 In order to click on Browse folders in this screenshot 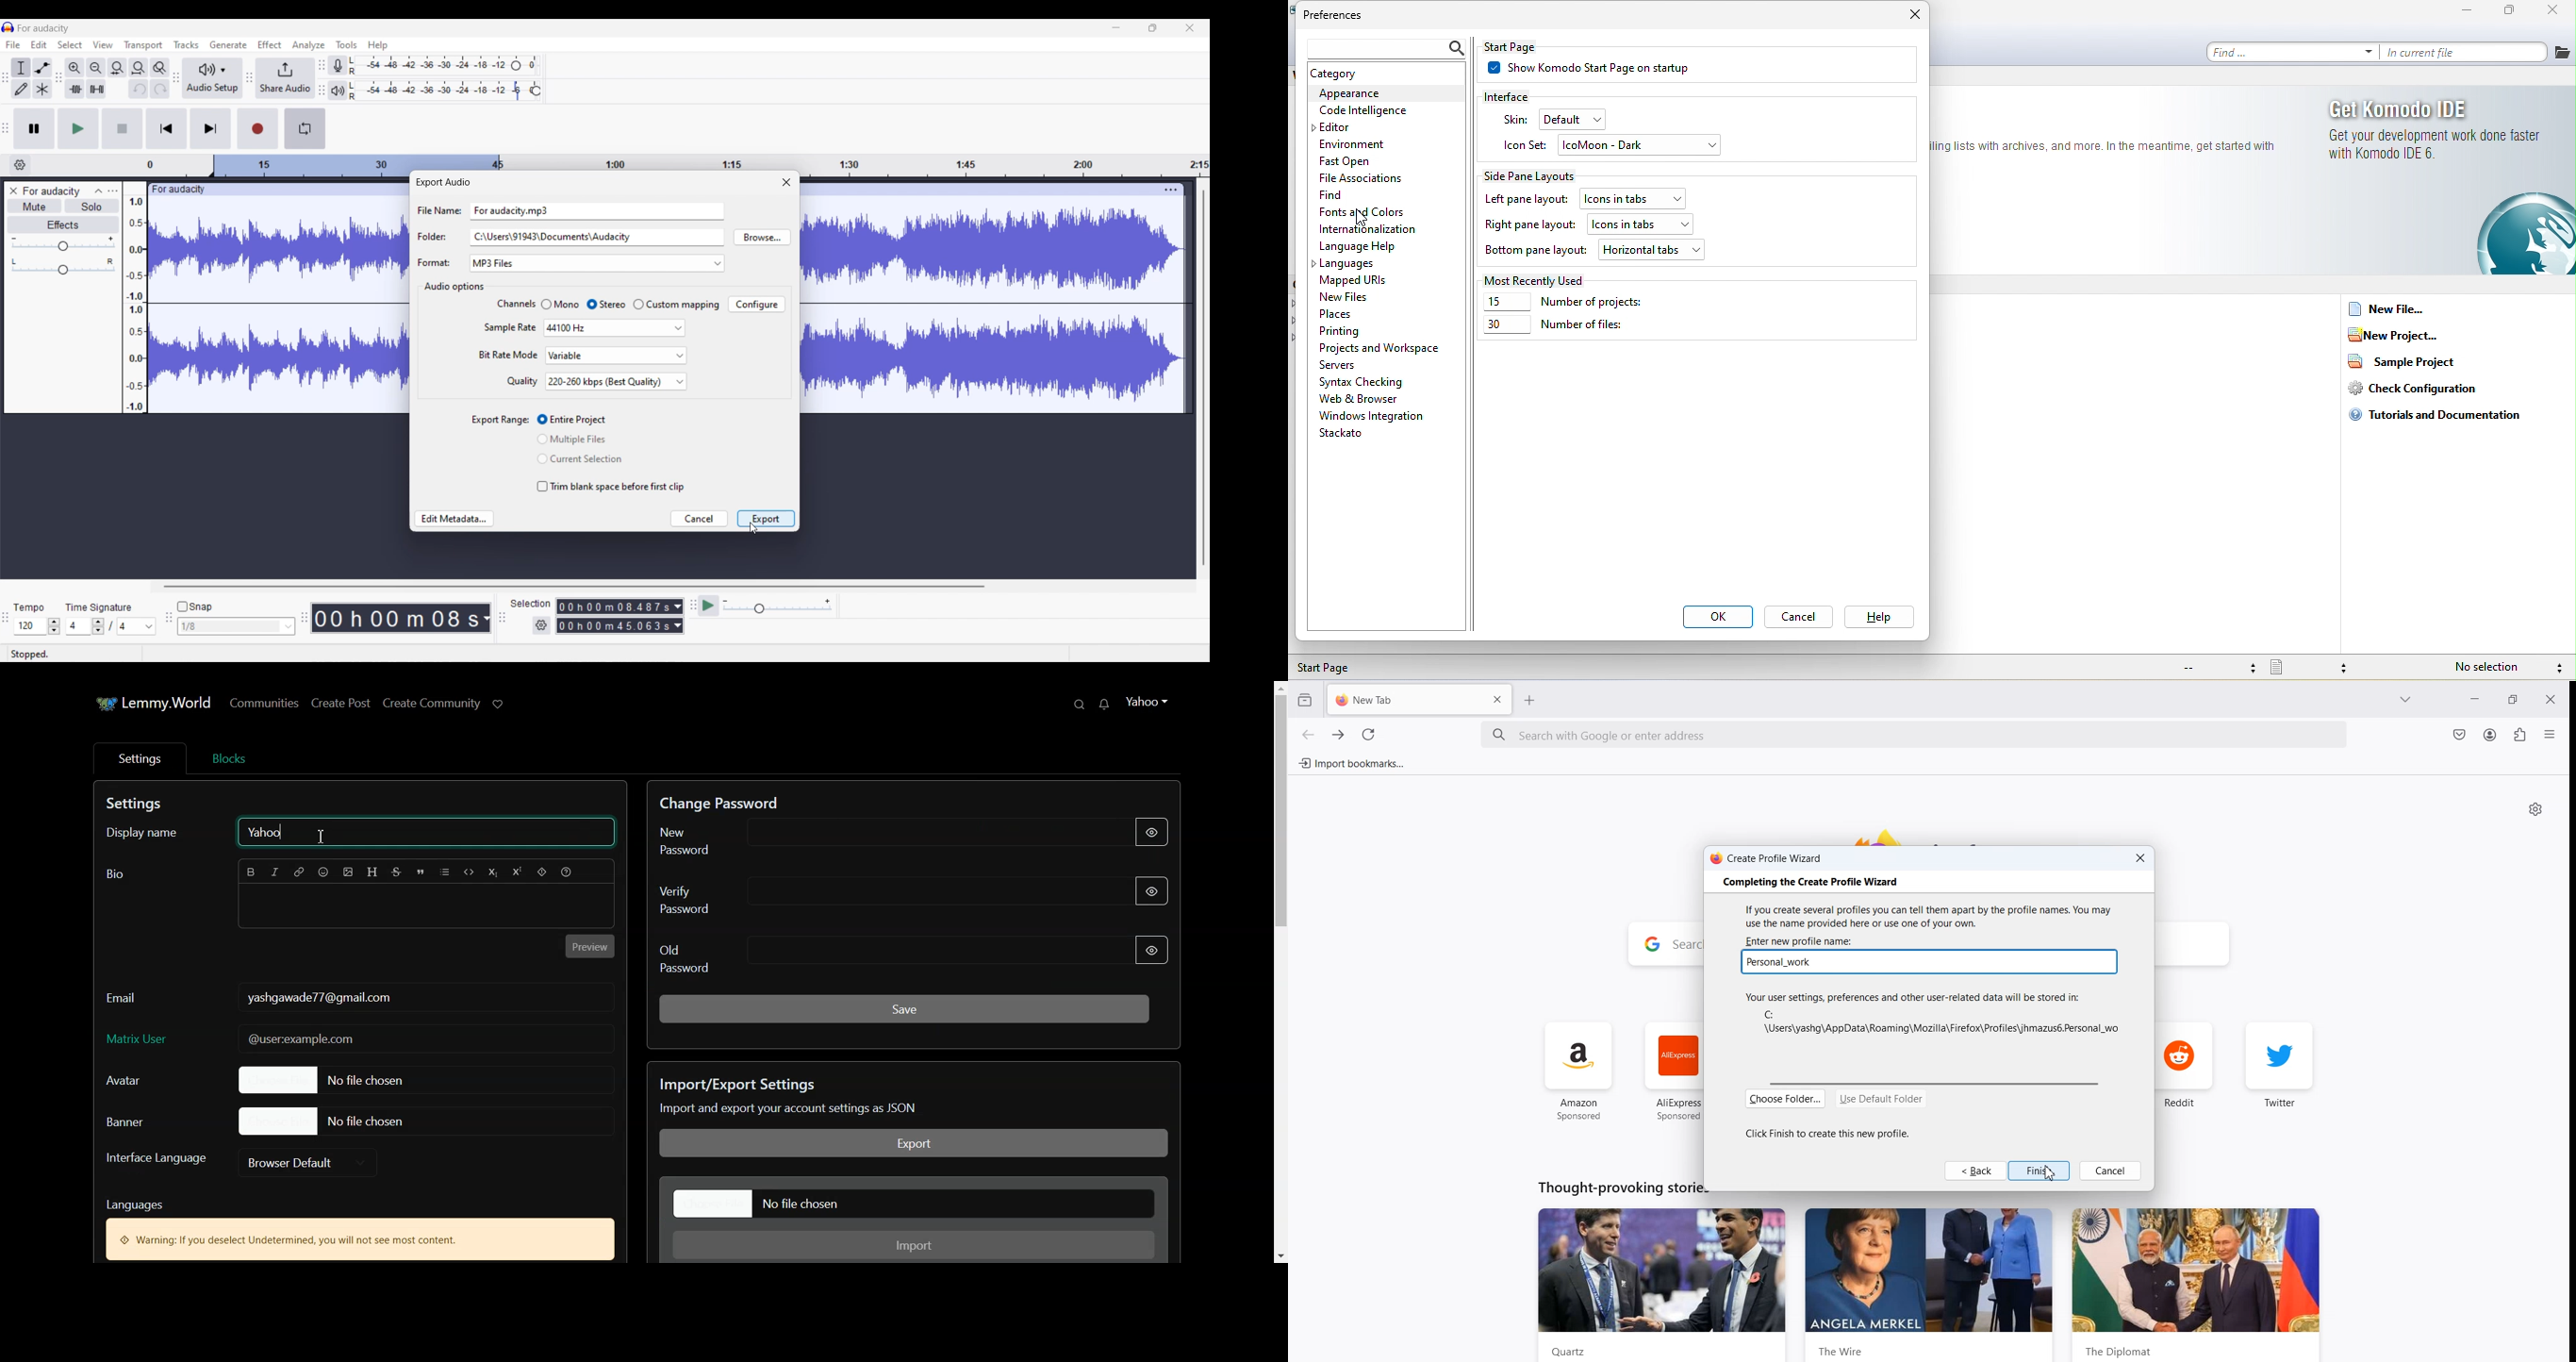, I will do `click(762, 237)`.